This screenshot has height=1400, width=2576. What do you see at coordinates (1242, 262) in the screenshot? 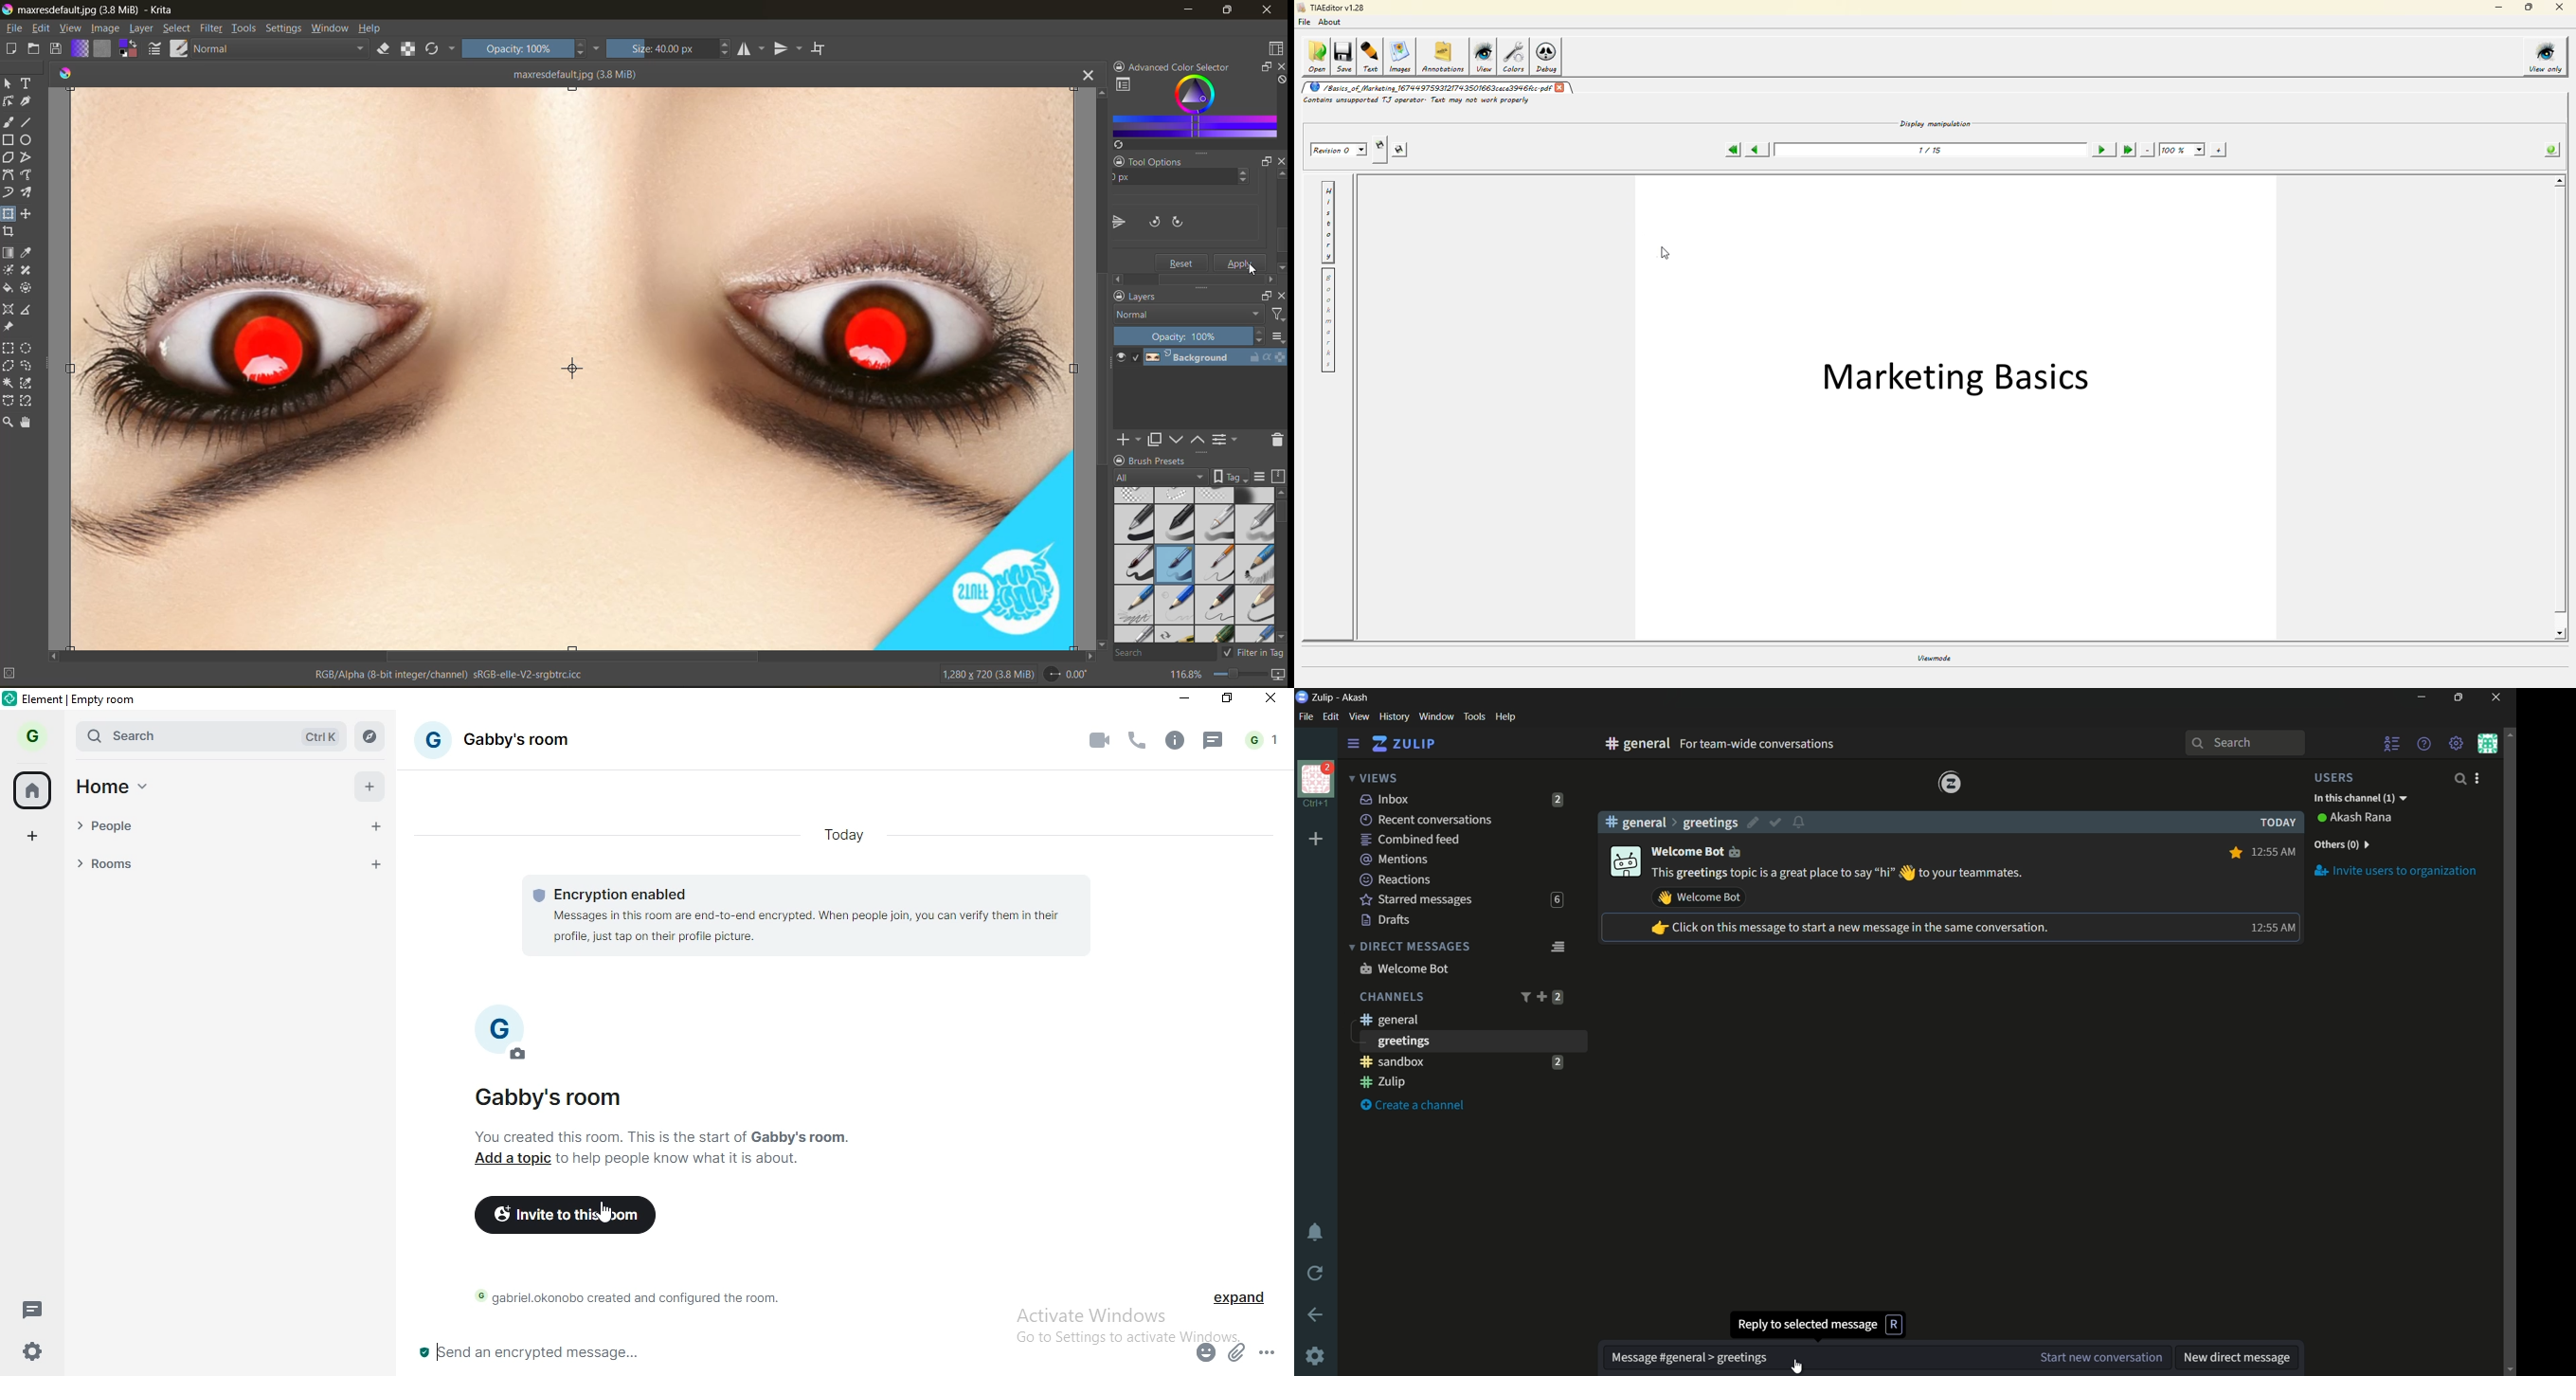
I see `apply` at bounding box center [1242, 262].